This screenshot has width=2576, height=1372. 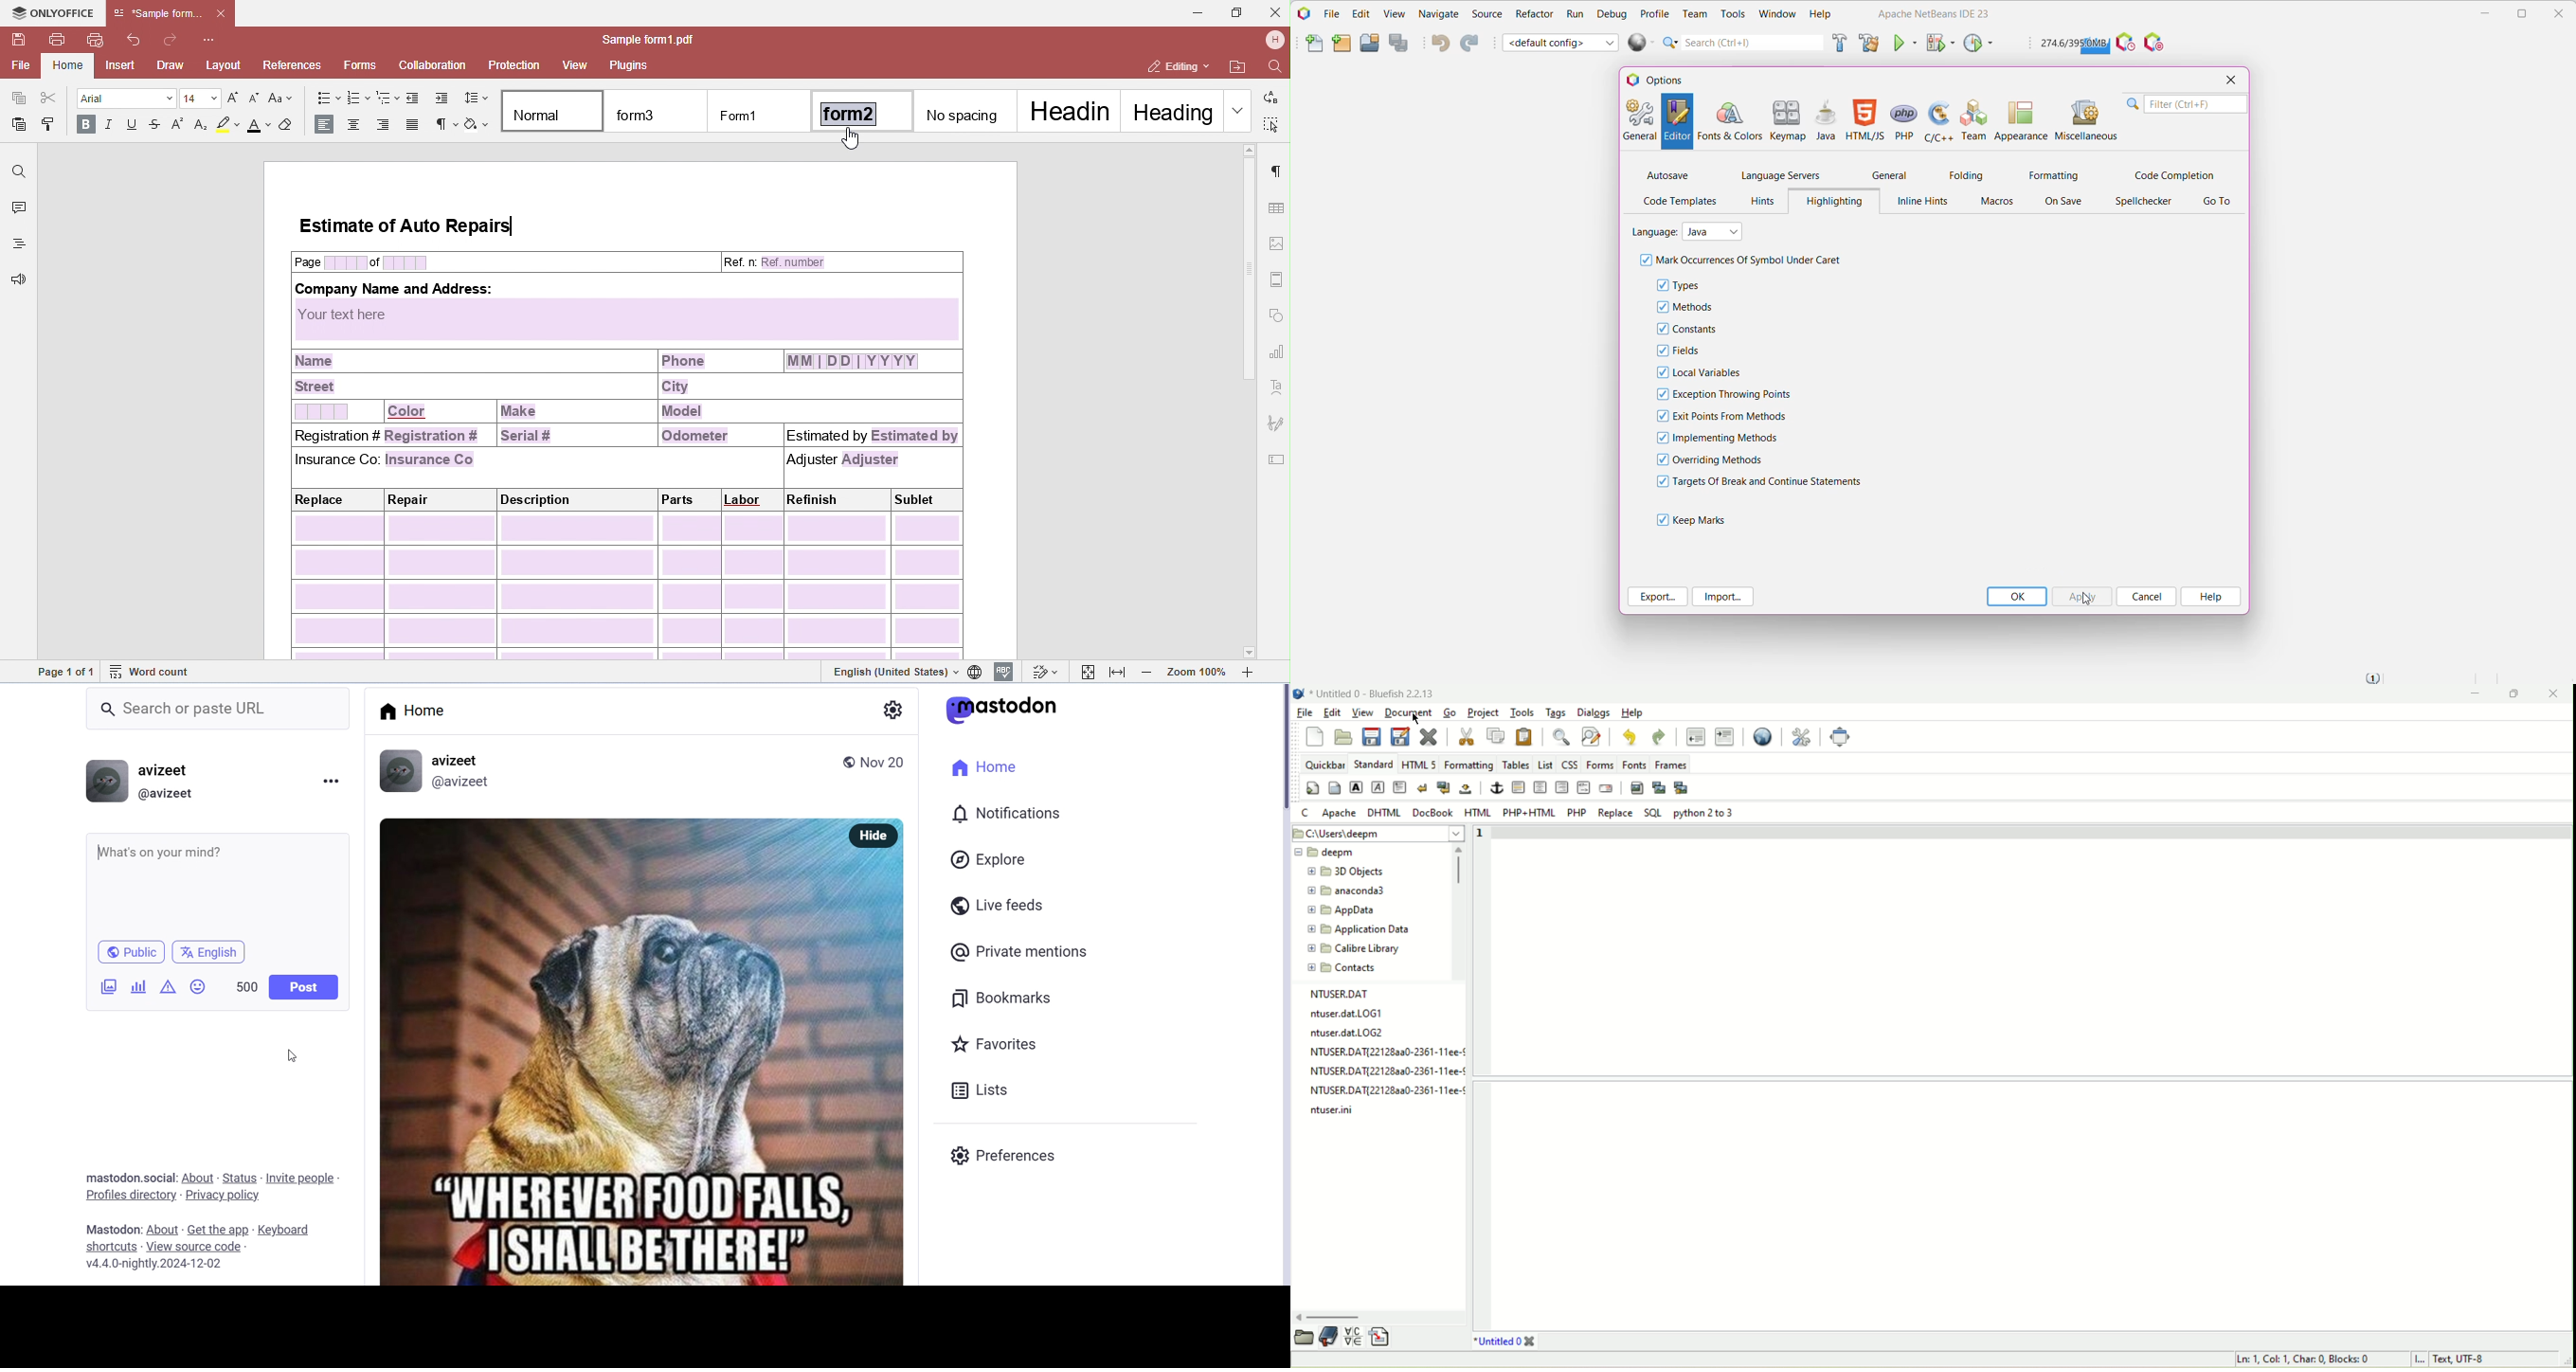 I want to click on tools, so click(x=1523, y=713).